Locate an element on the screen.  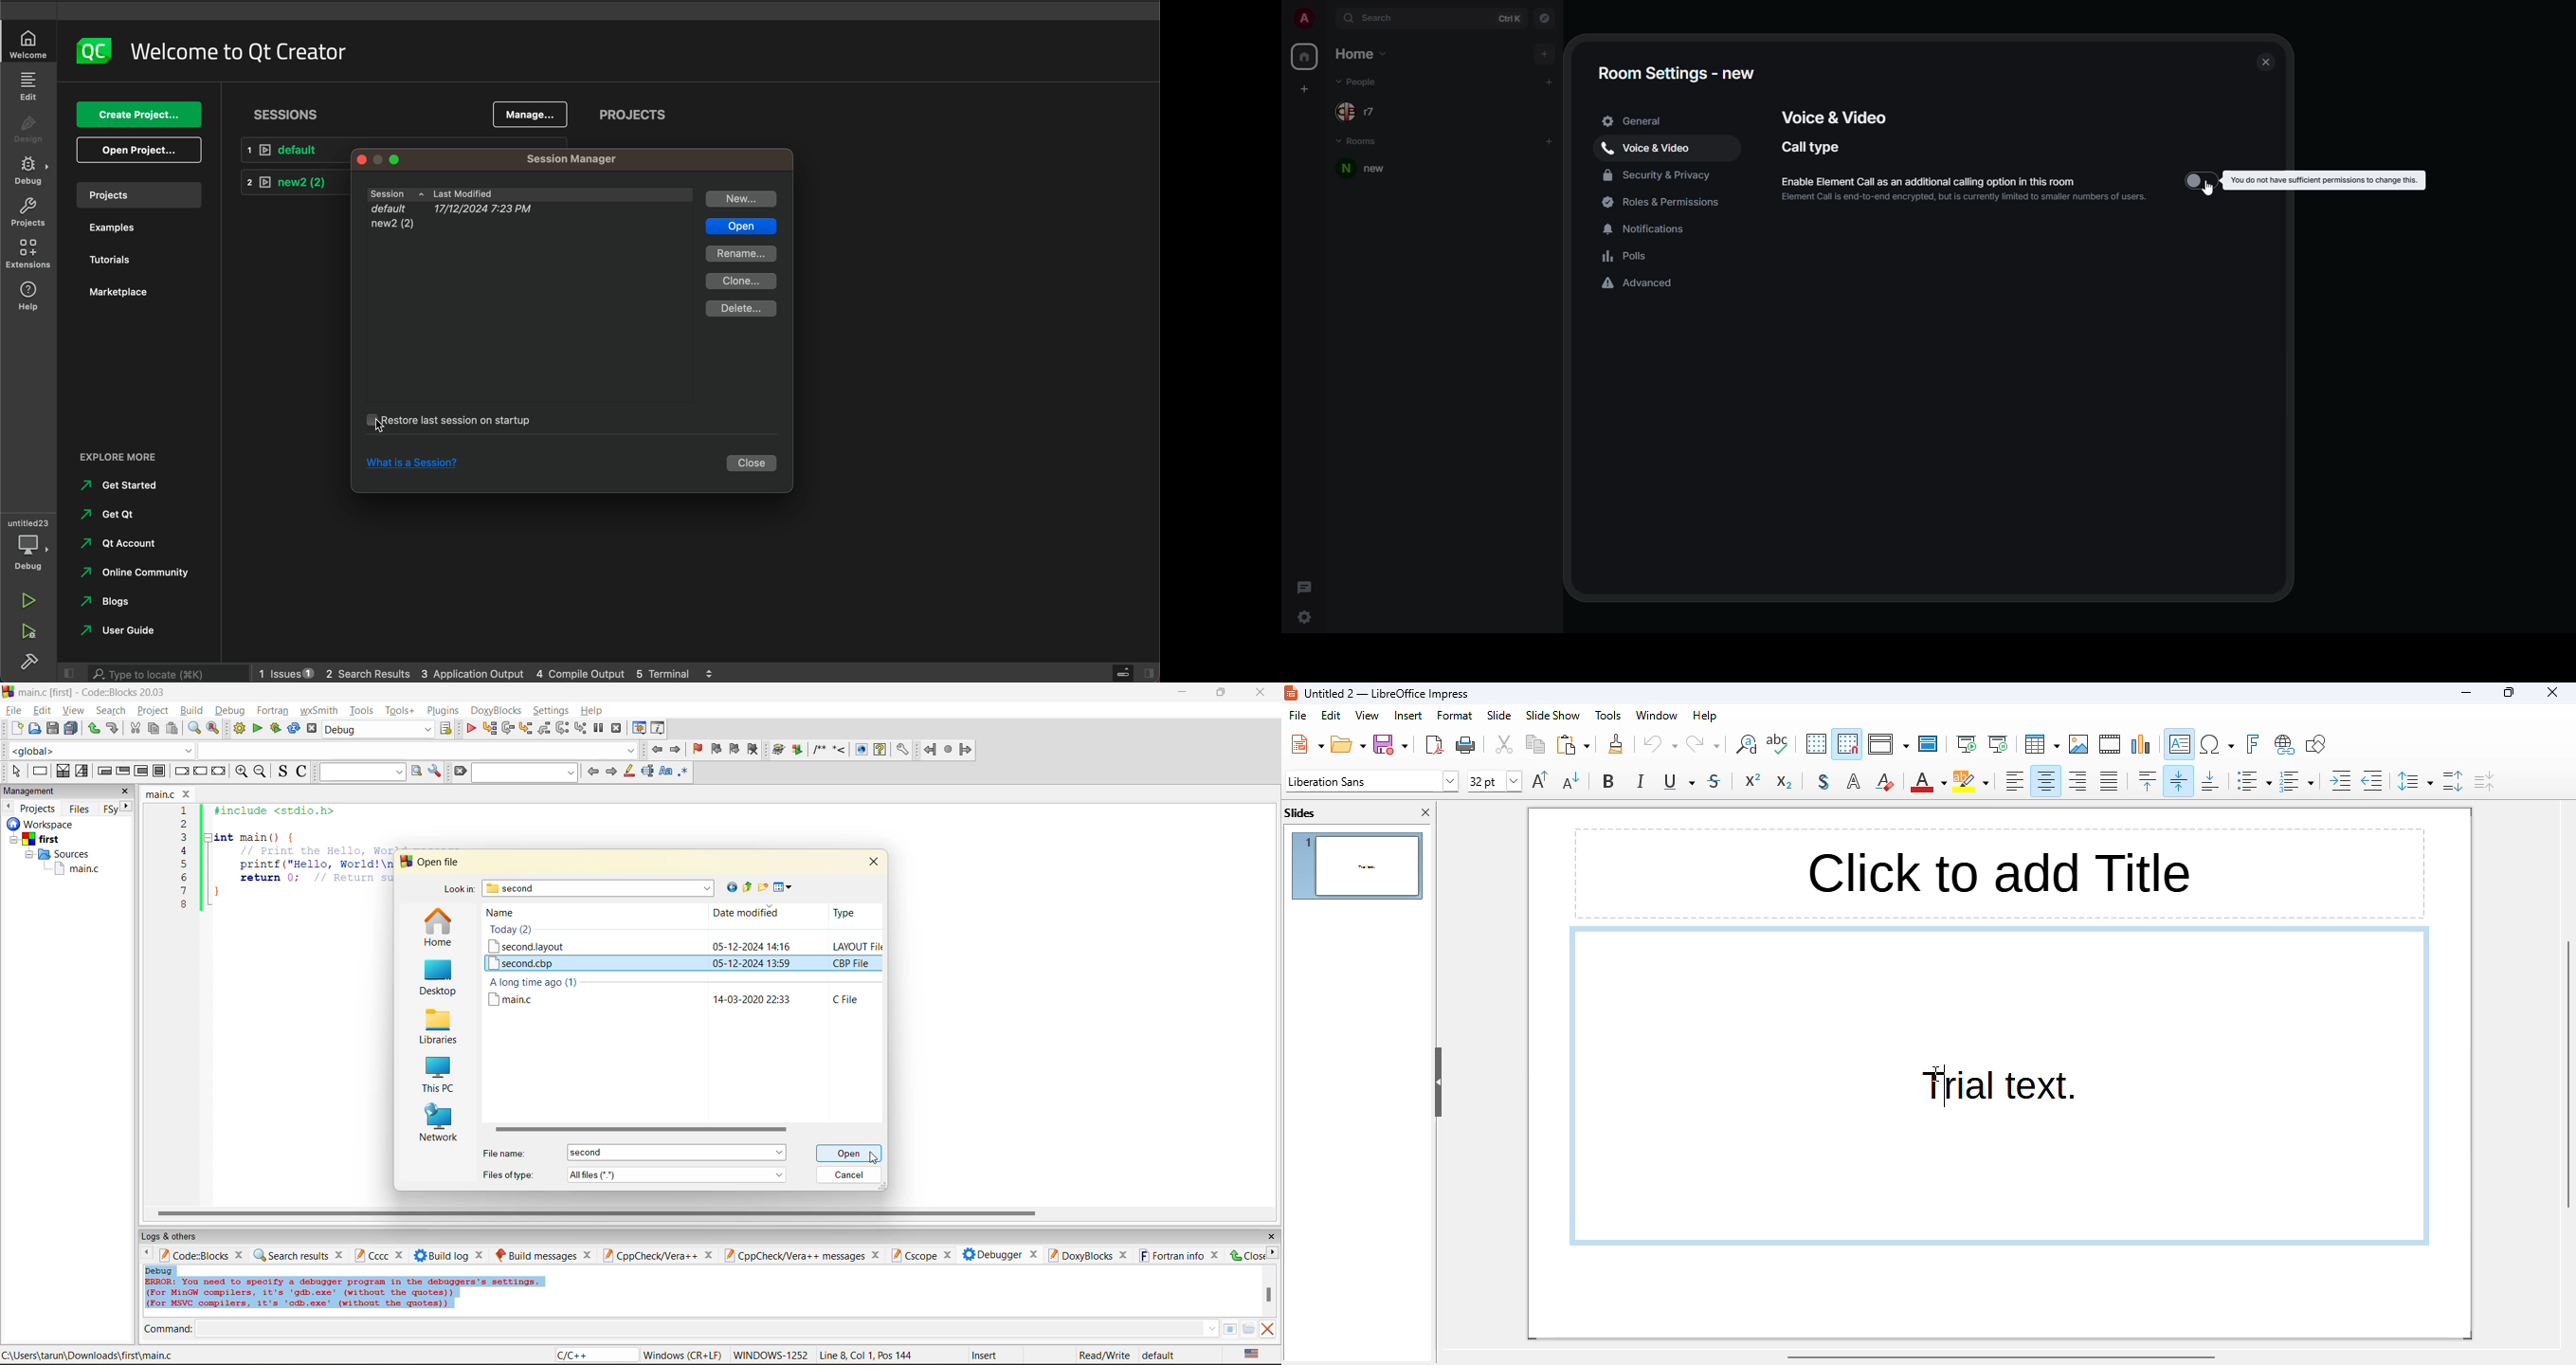
close is located at coordinates (708, 1255).